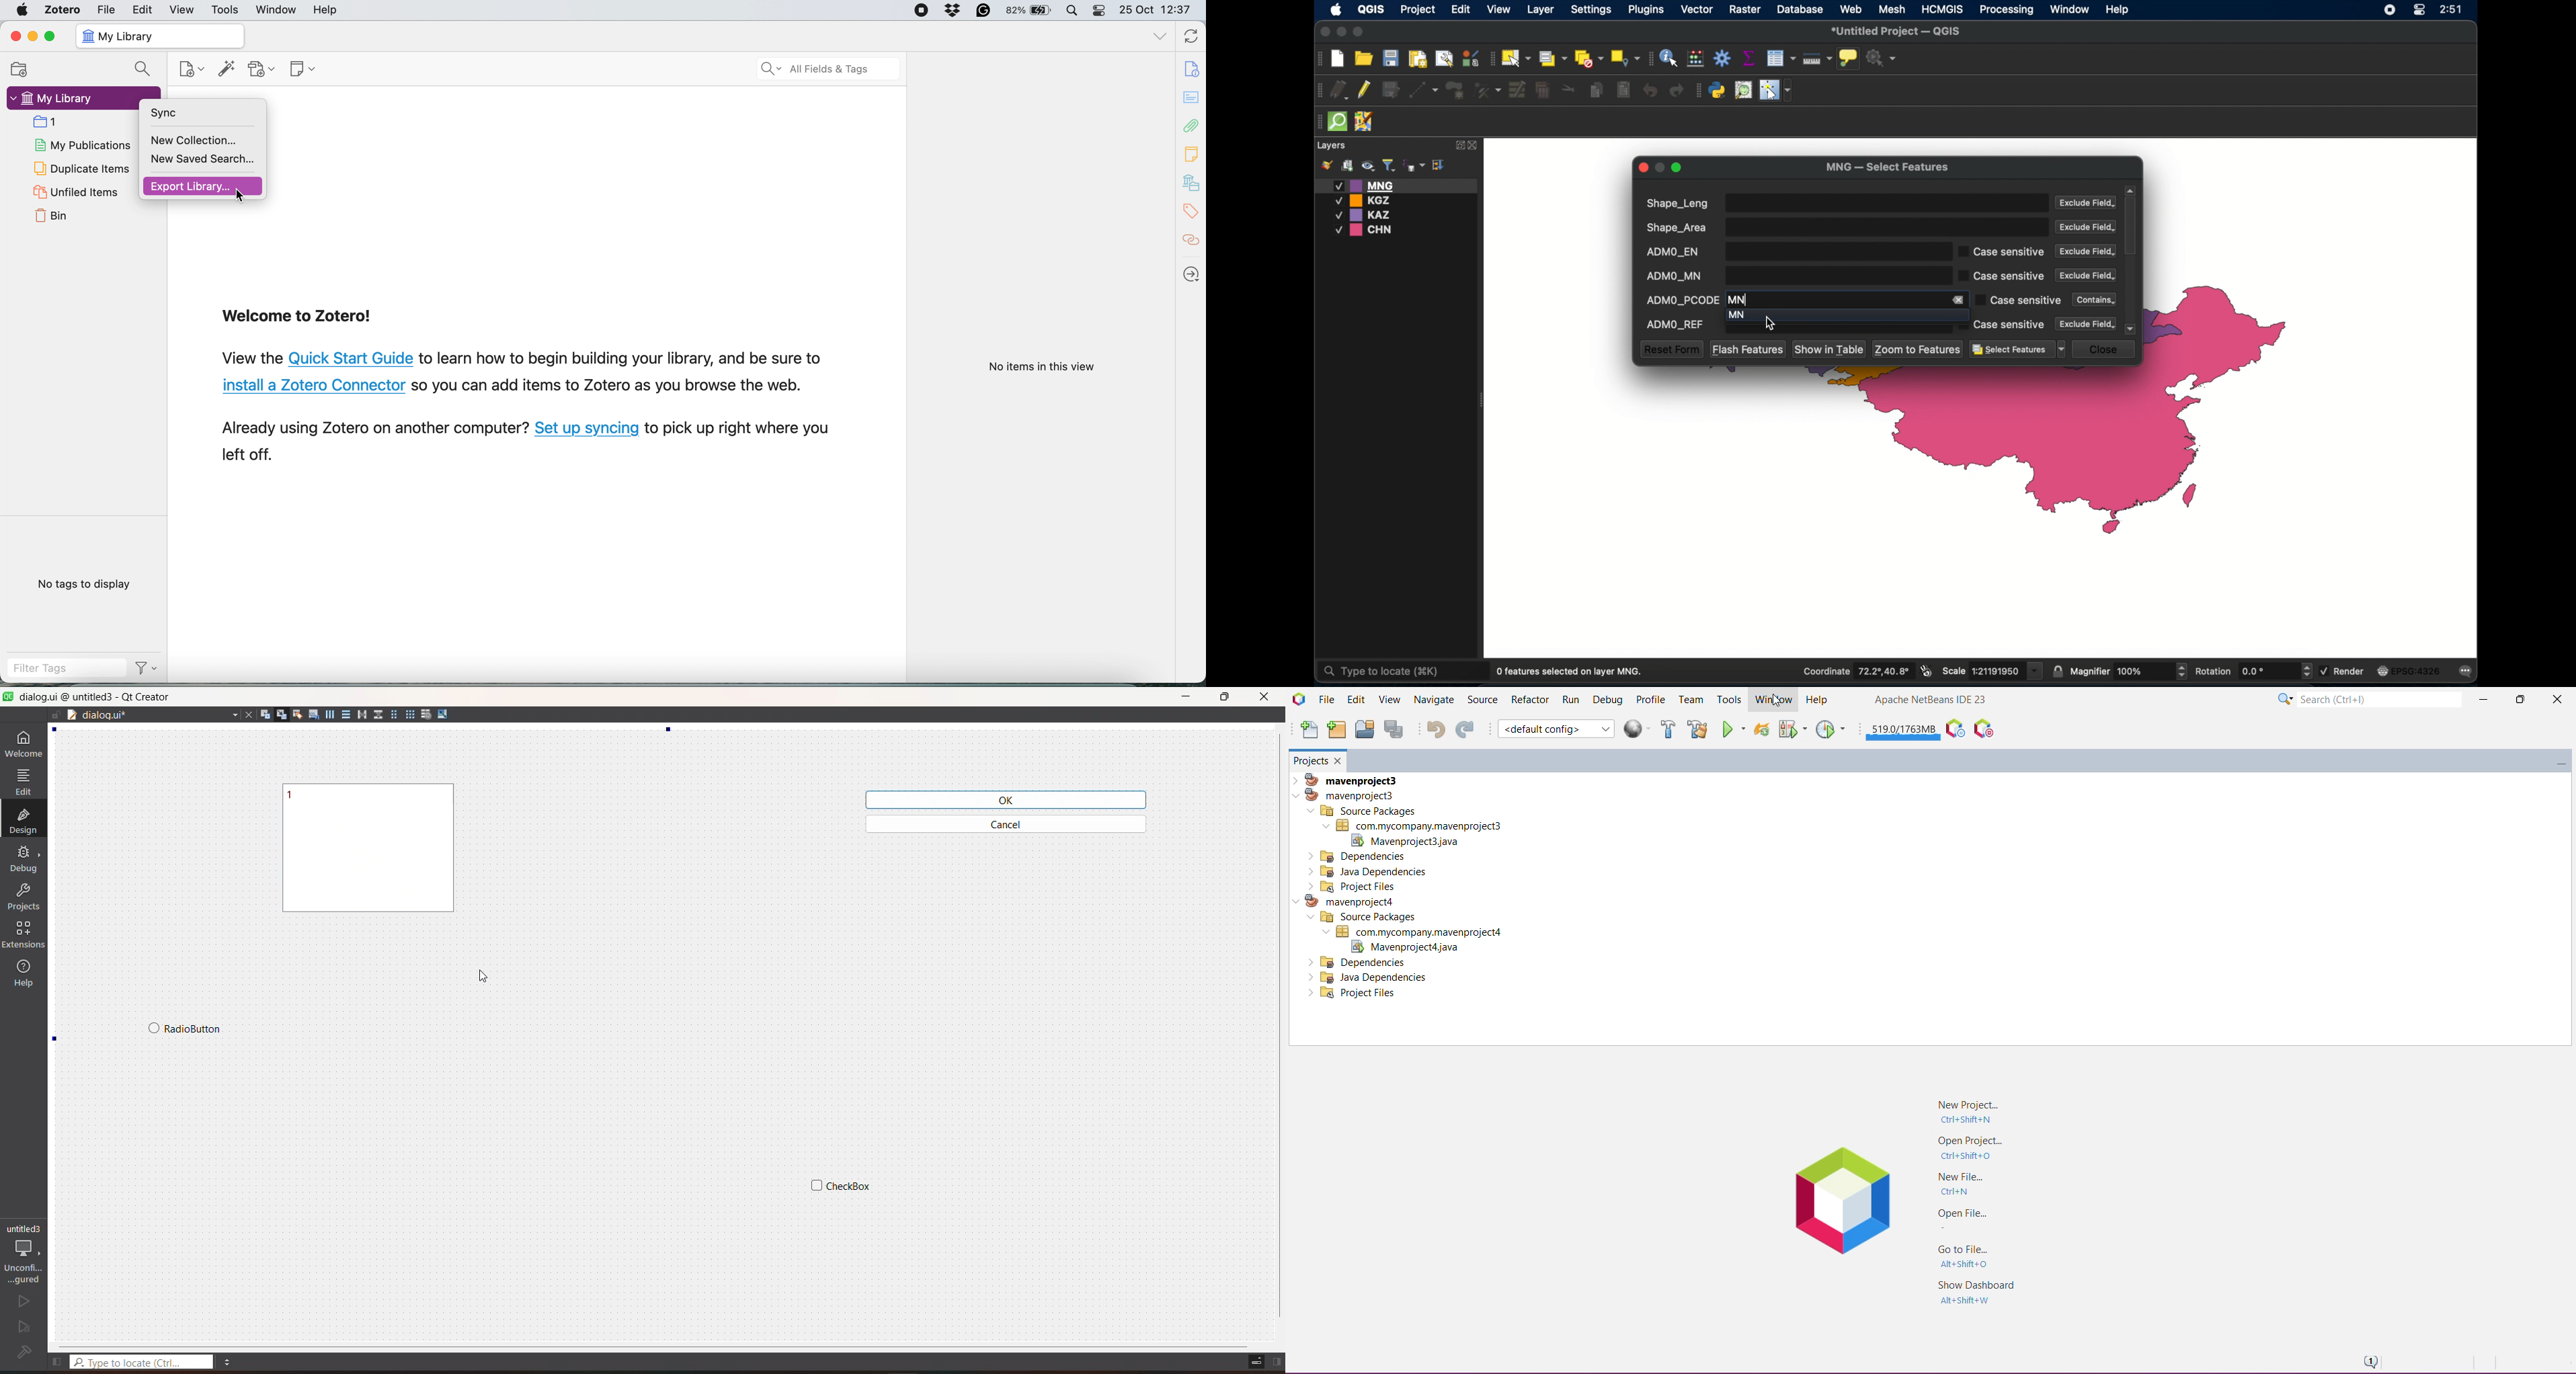 The width and height of the screenshot is (2576, 1400). Describe the element at coordinates (410, 714) in the screenshot. I see `grid layout` at that location.